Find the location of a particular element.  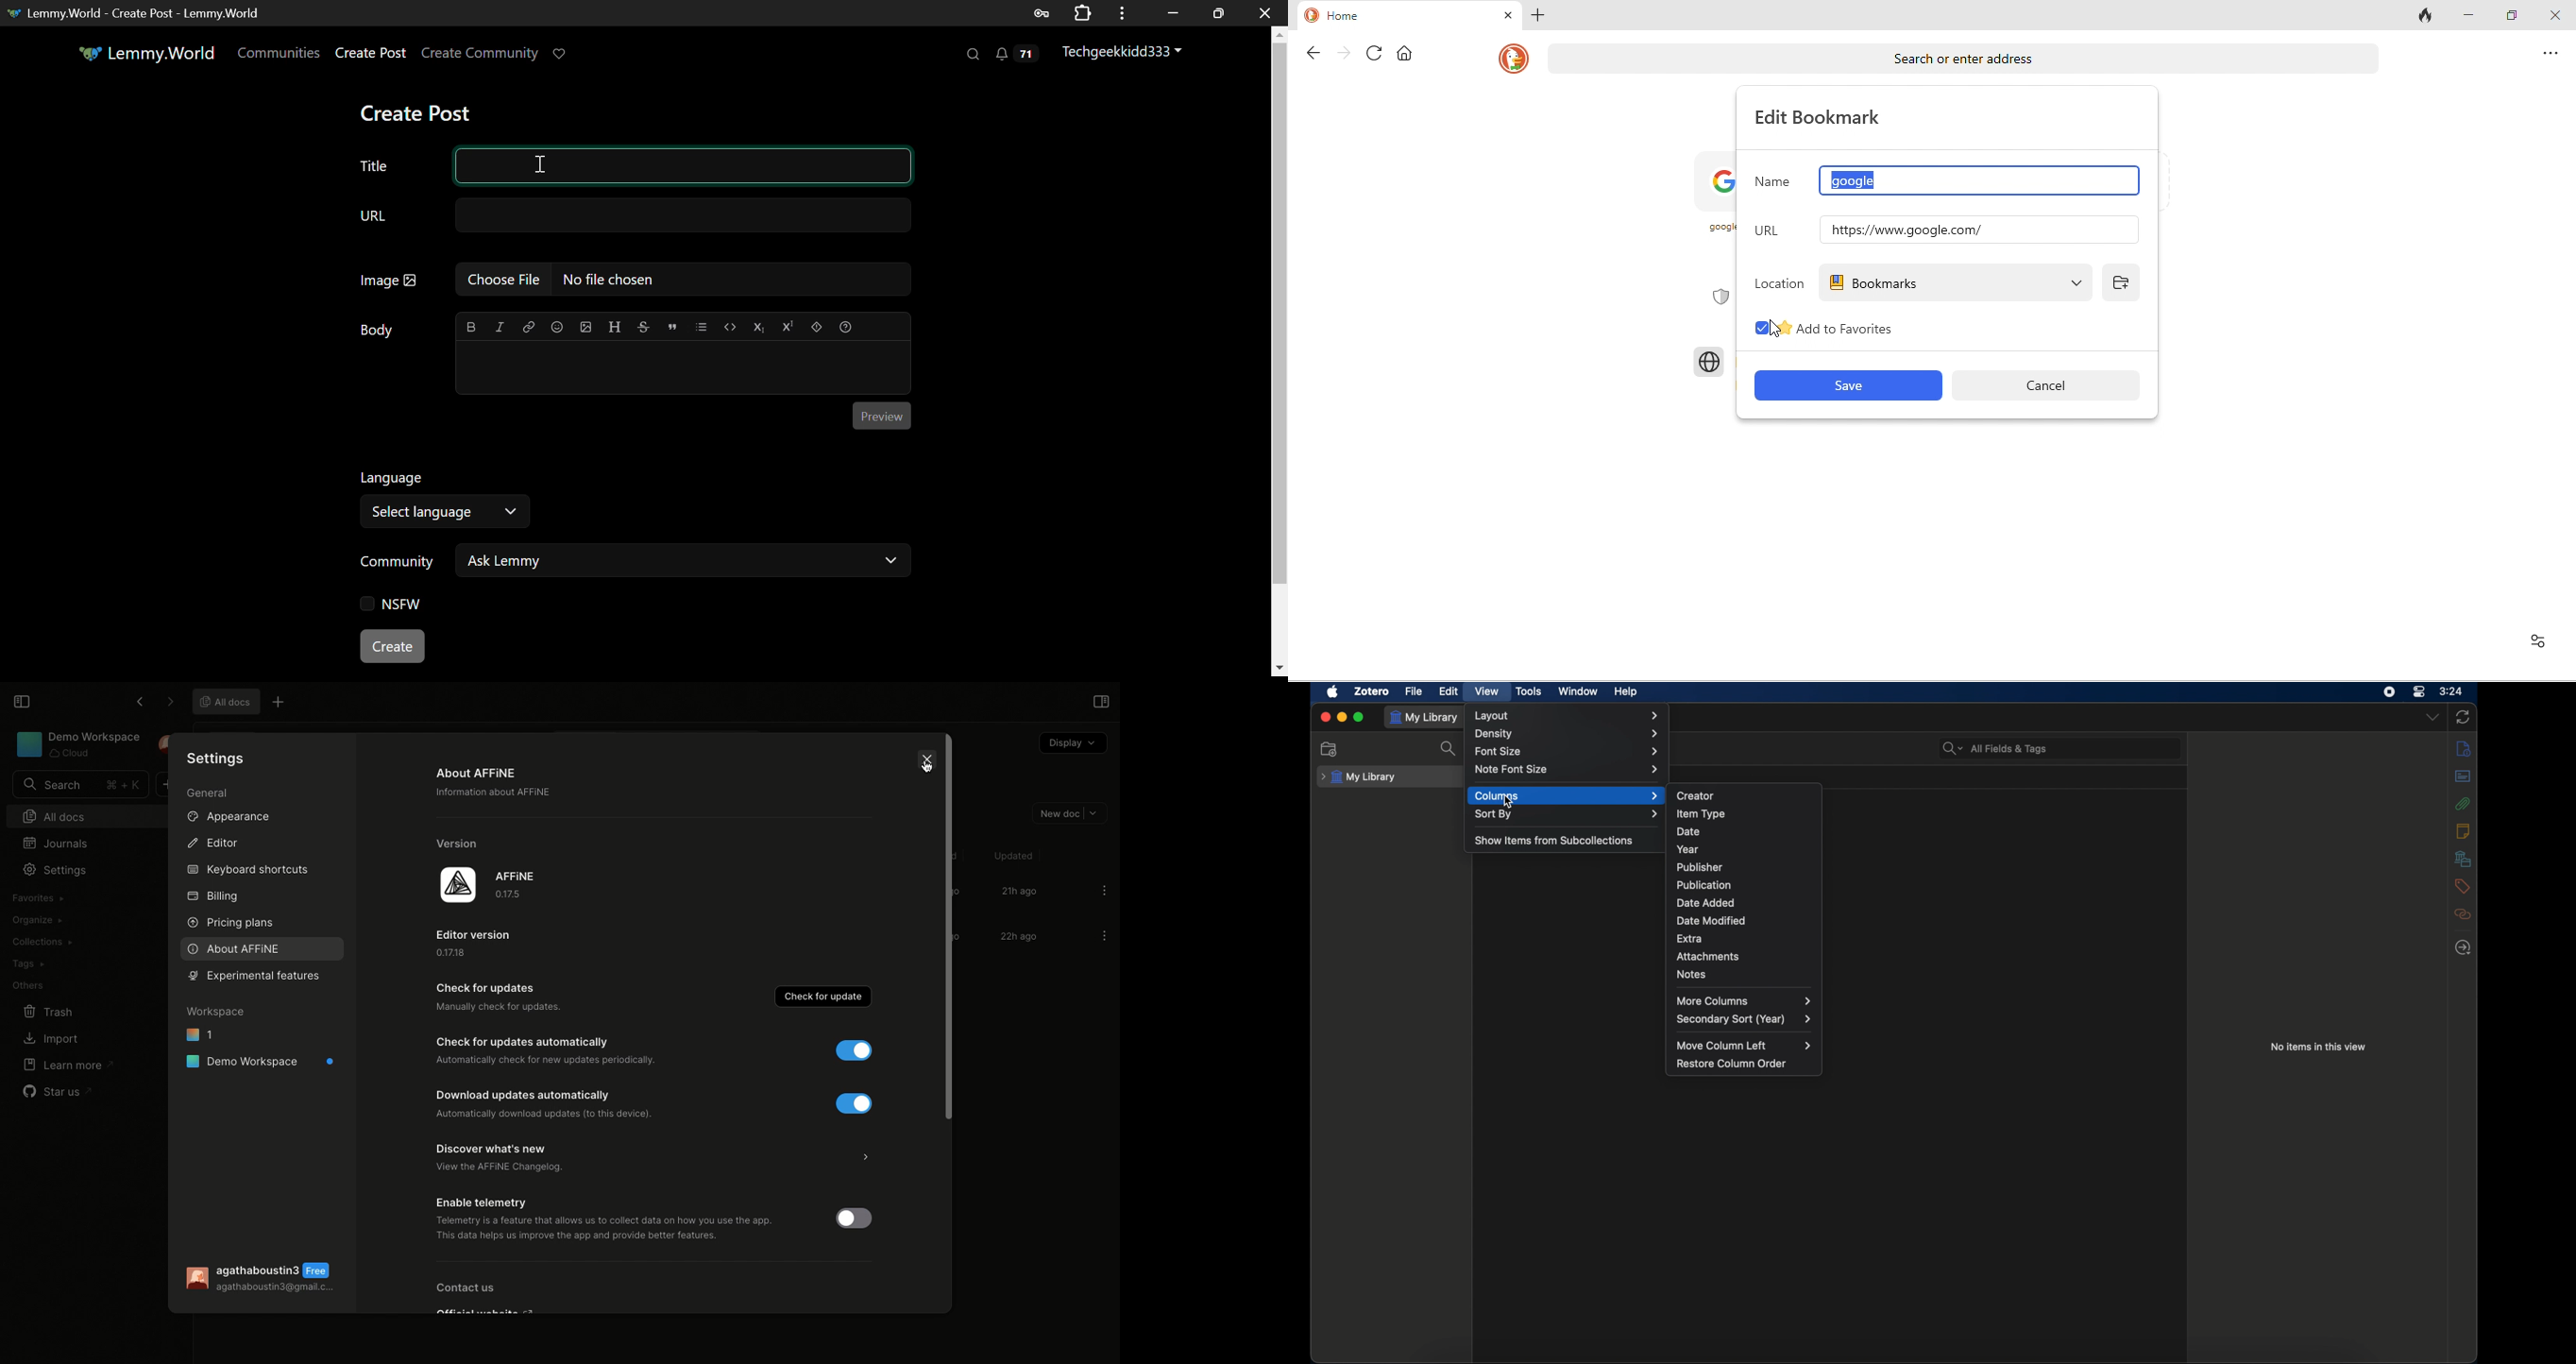

Forward is located at coordinates (170, 702).